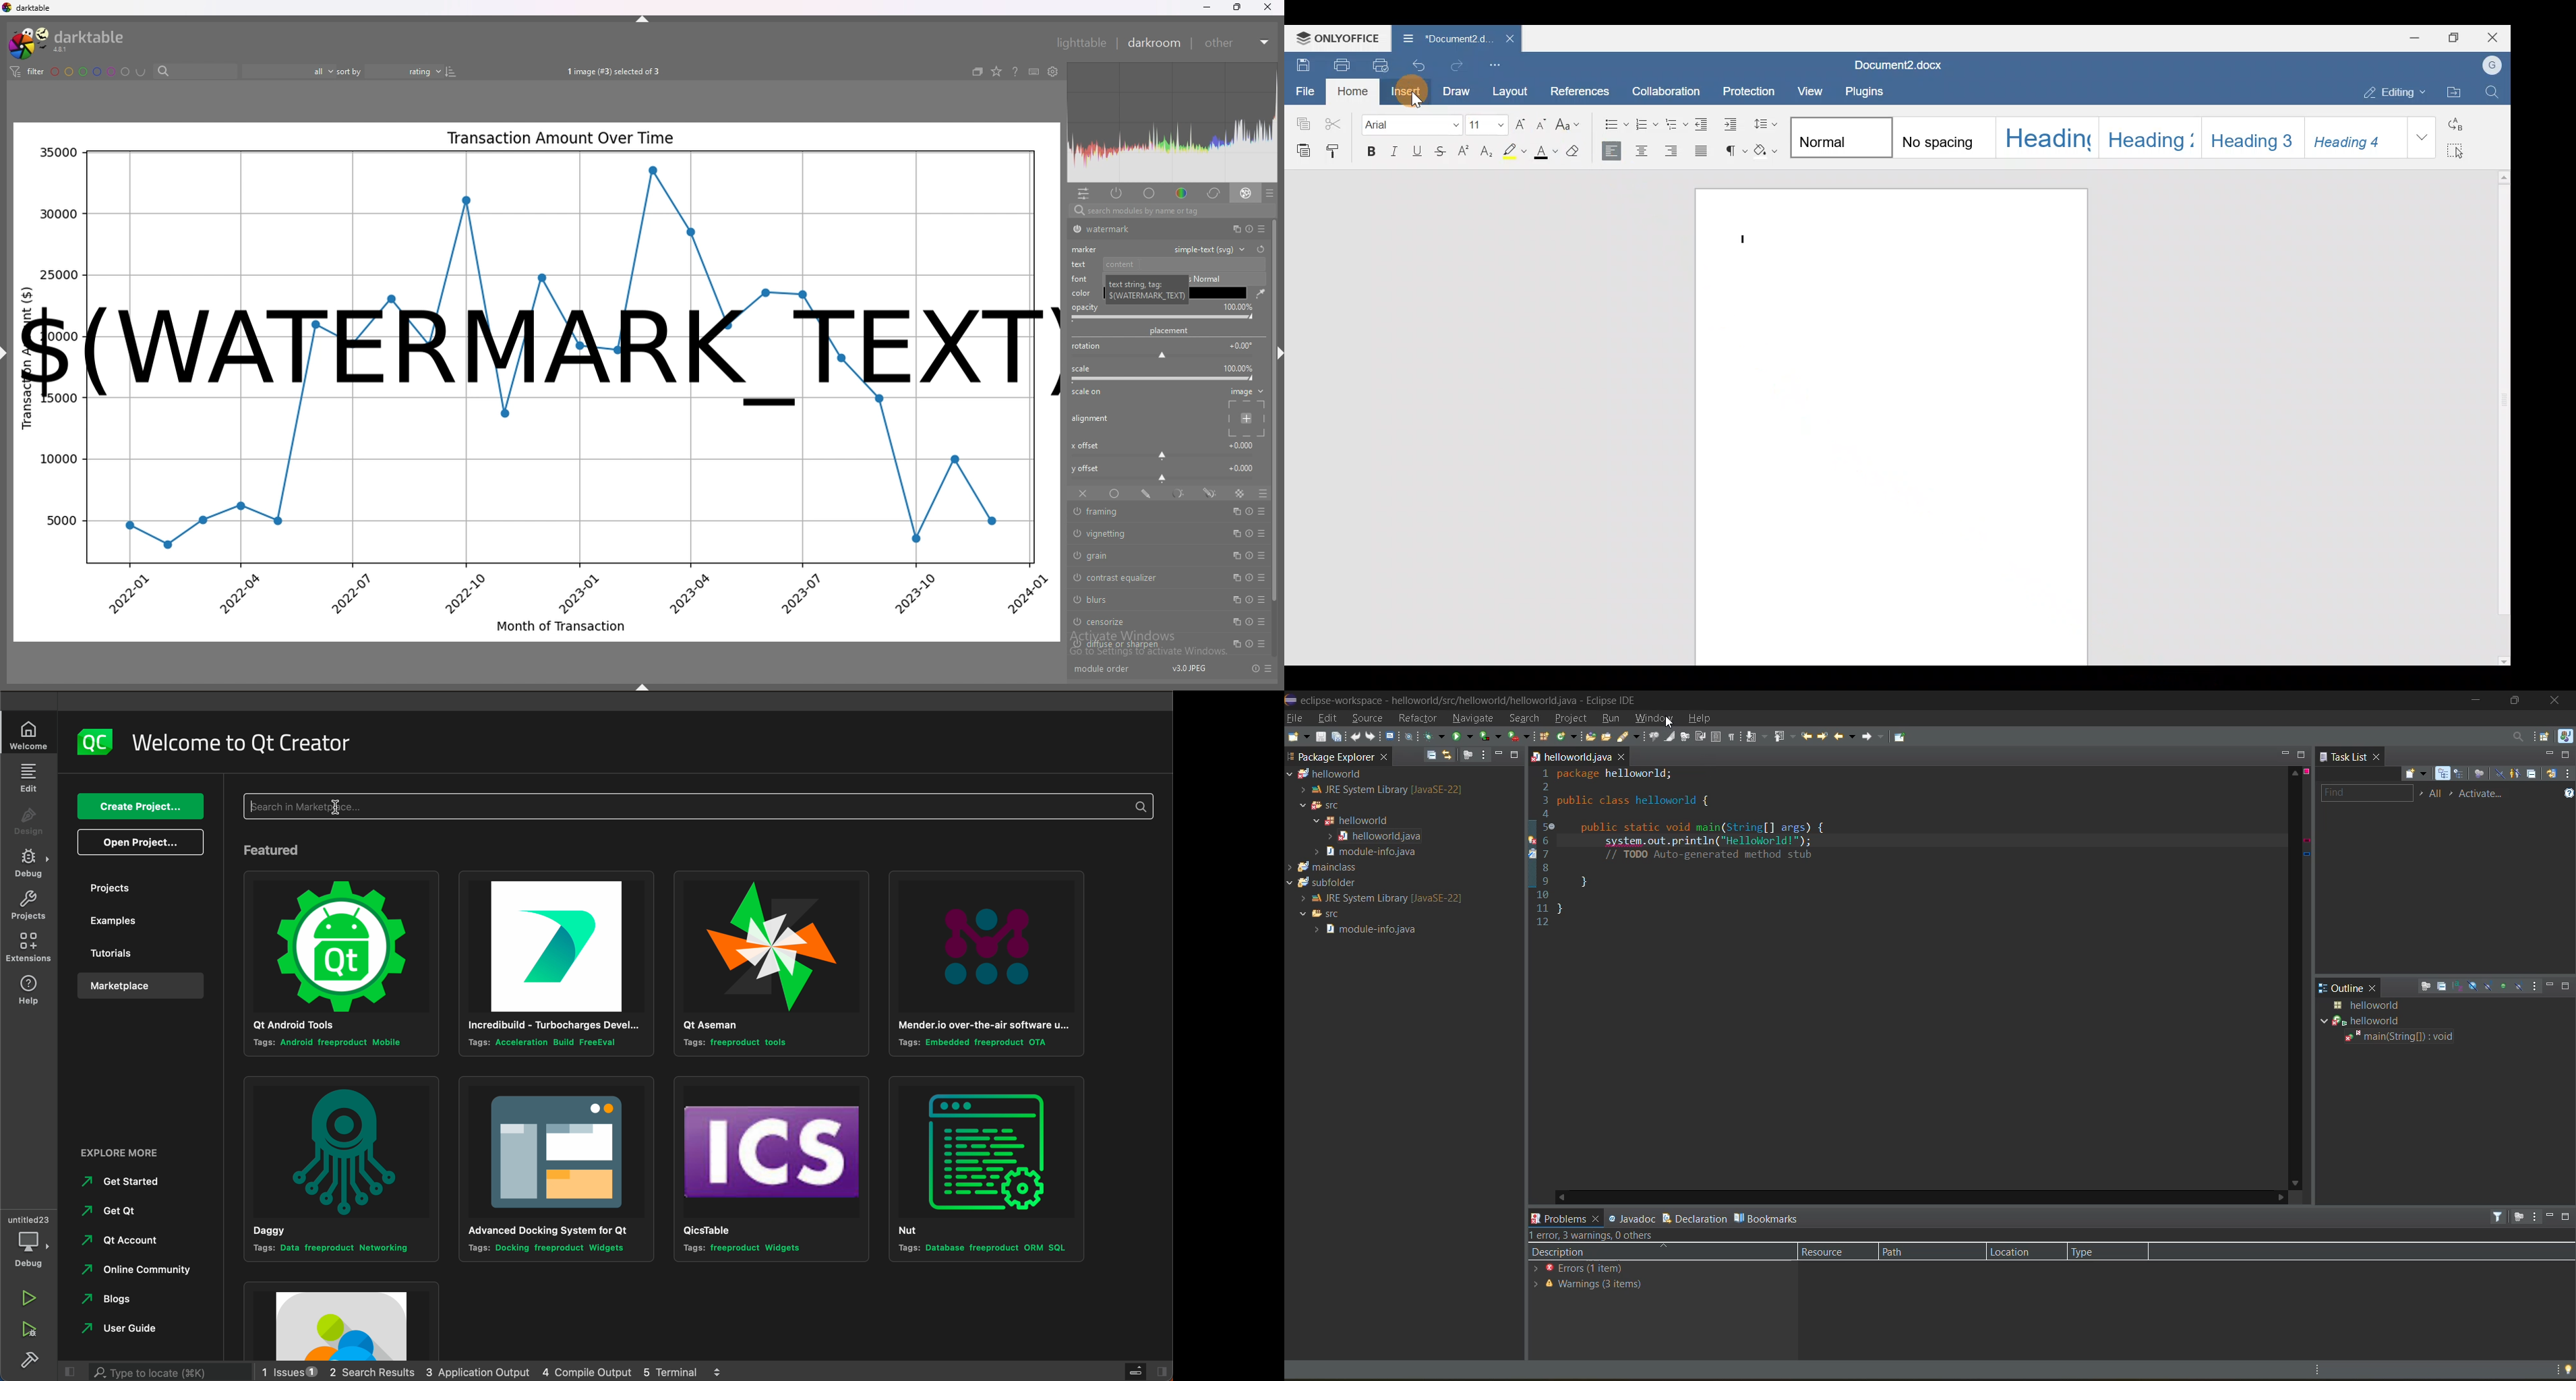 Image resolution: width=2576 pixels, height=1400 pixels. I want to click on redo, so click(1371, 737).